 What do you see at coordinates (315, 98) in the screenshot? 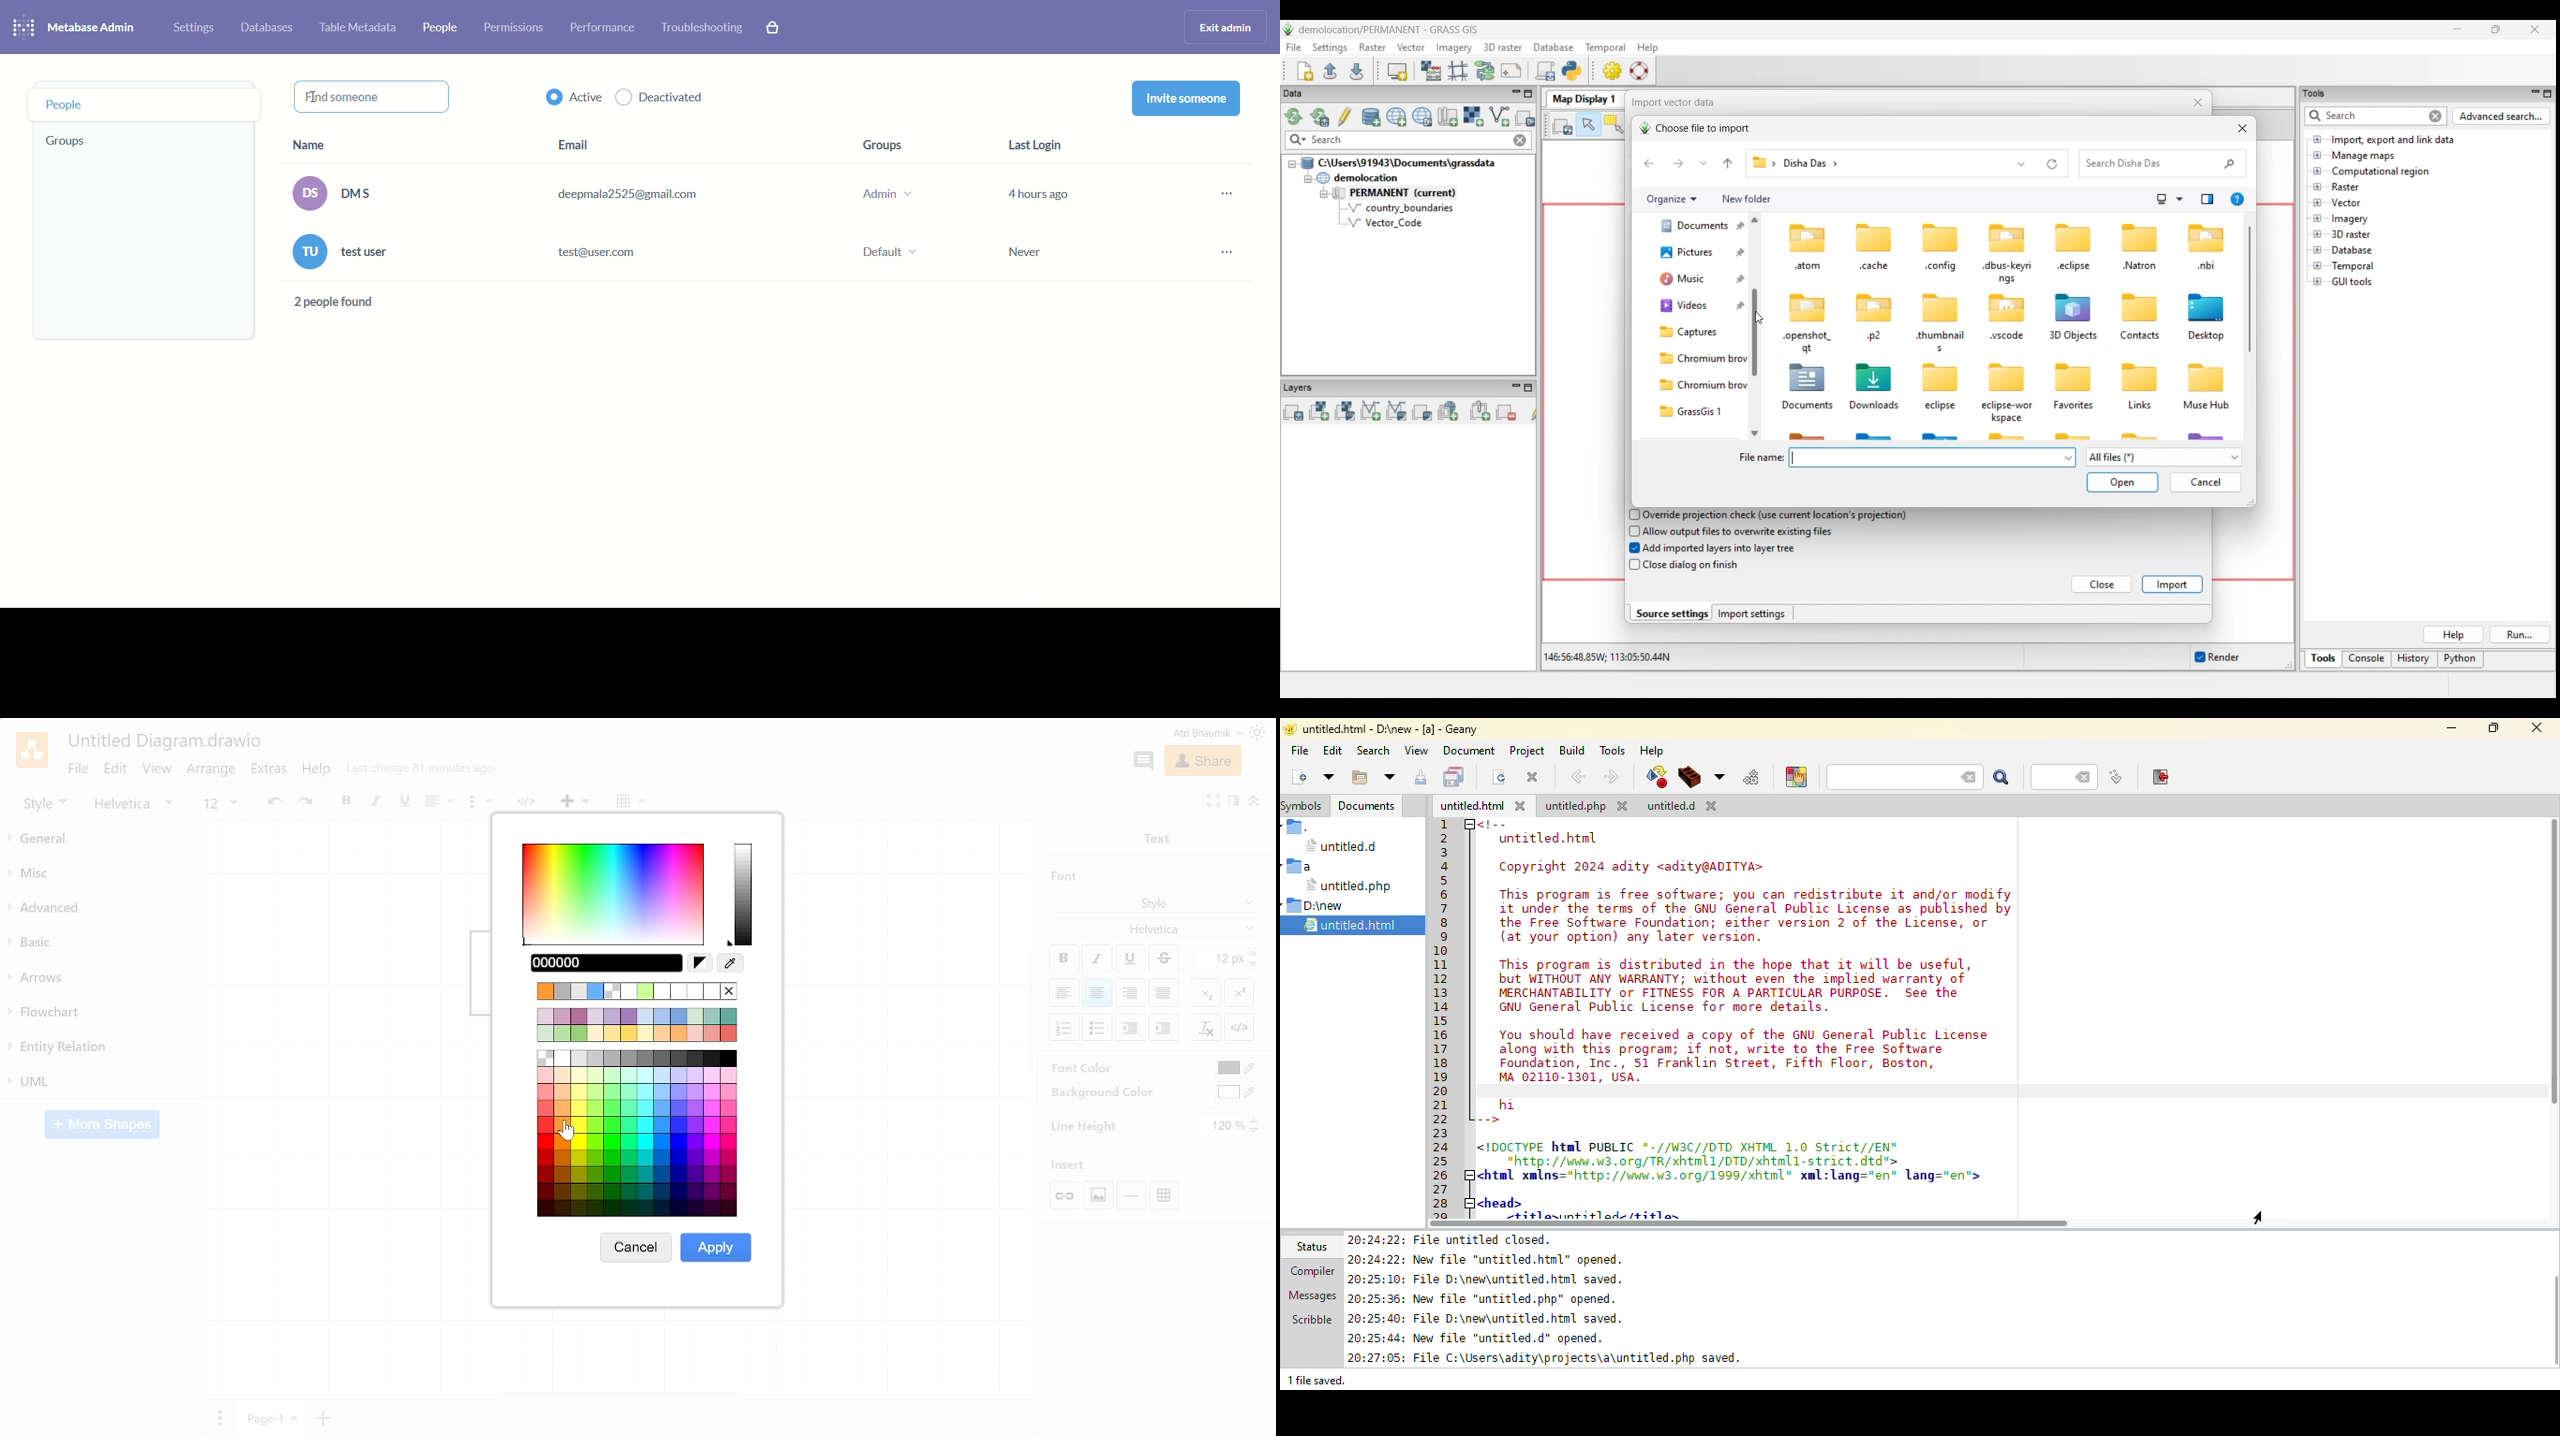
I see `cursor` at bounding box center [315, 98].